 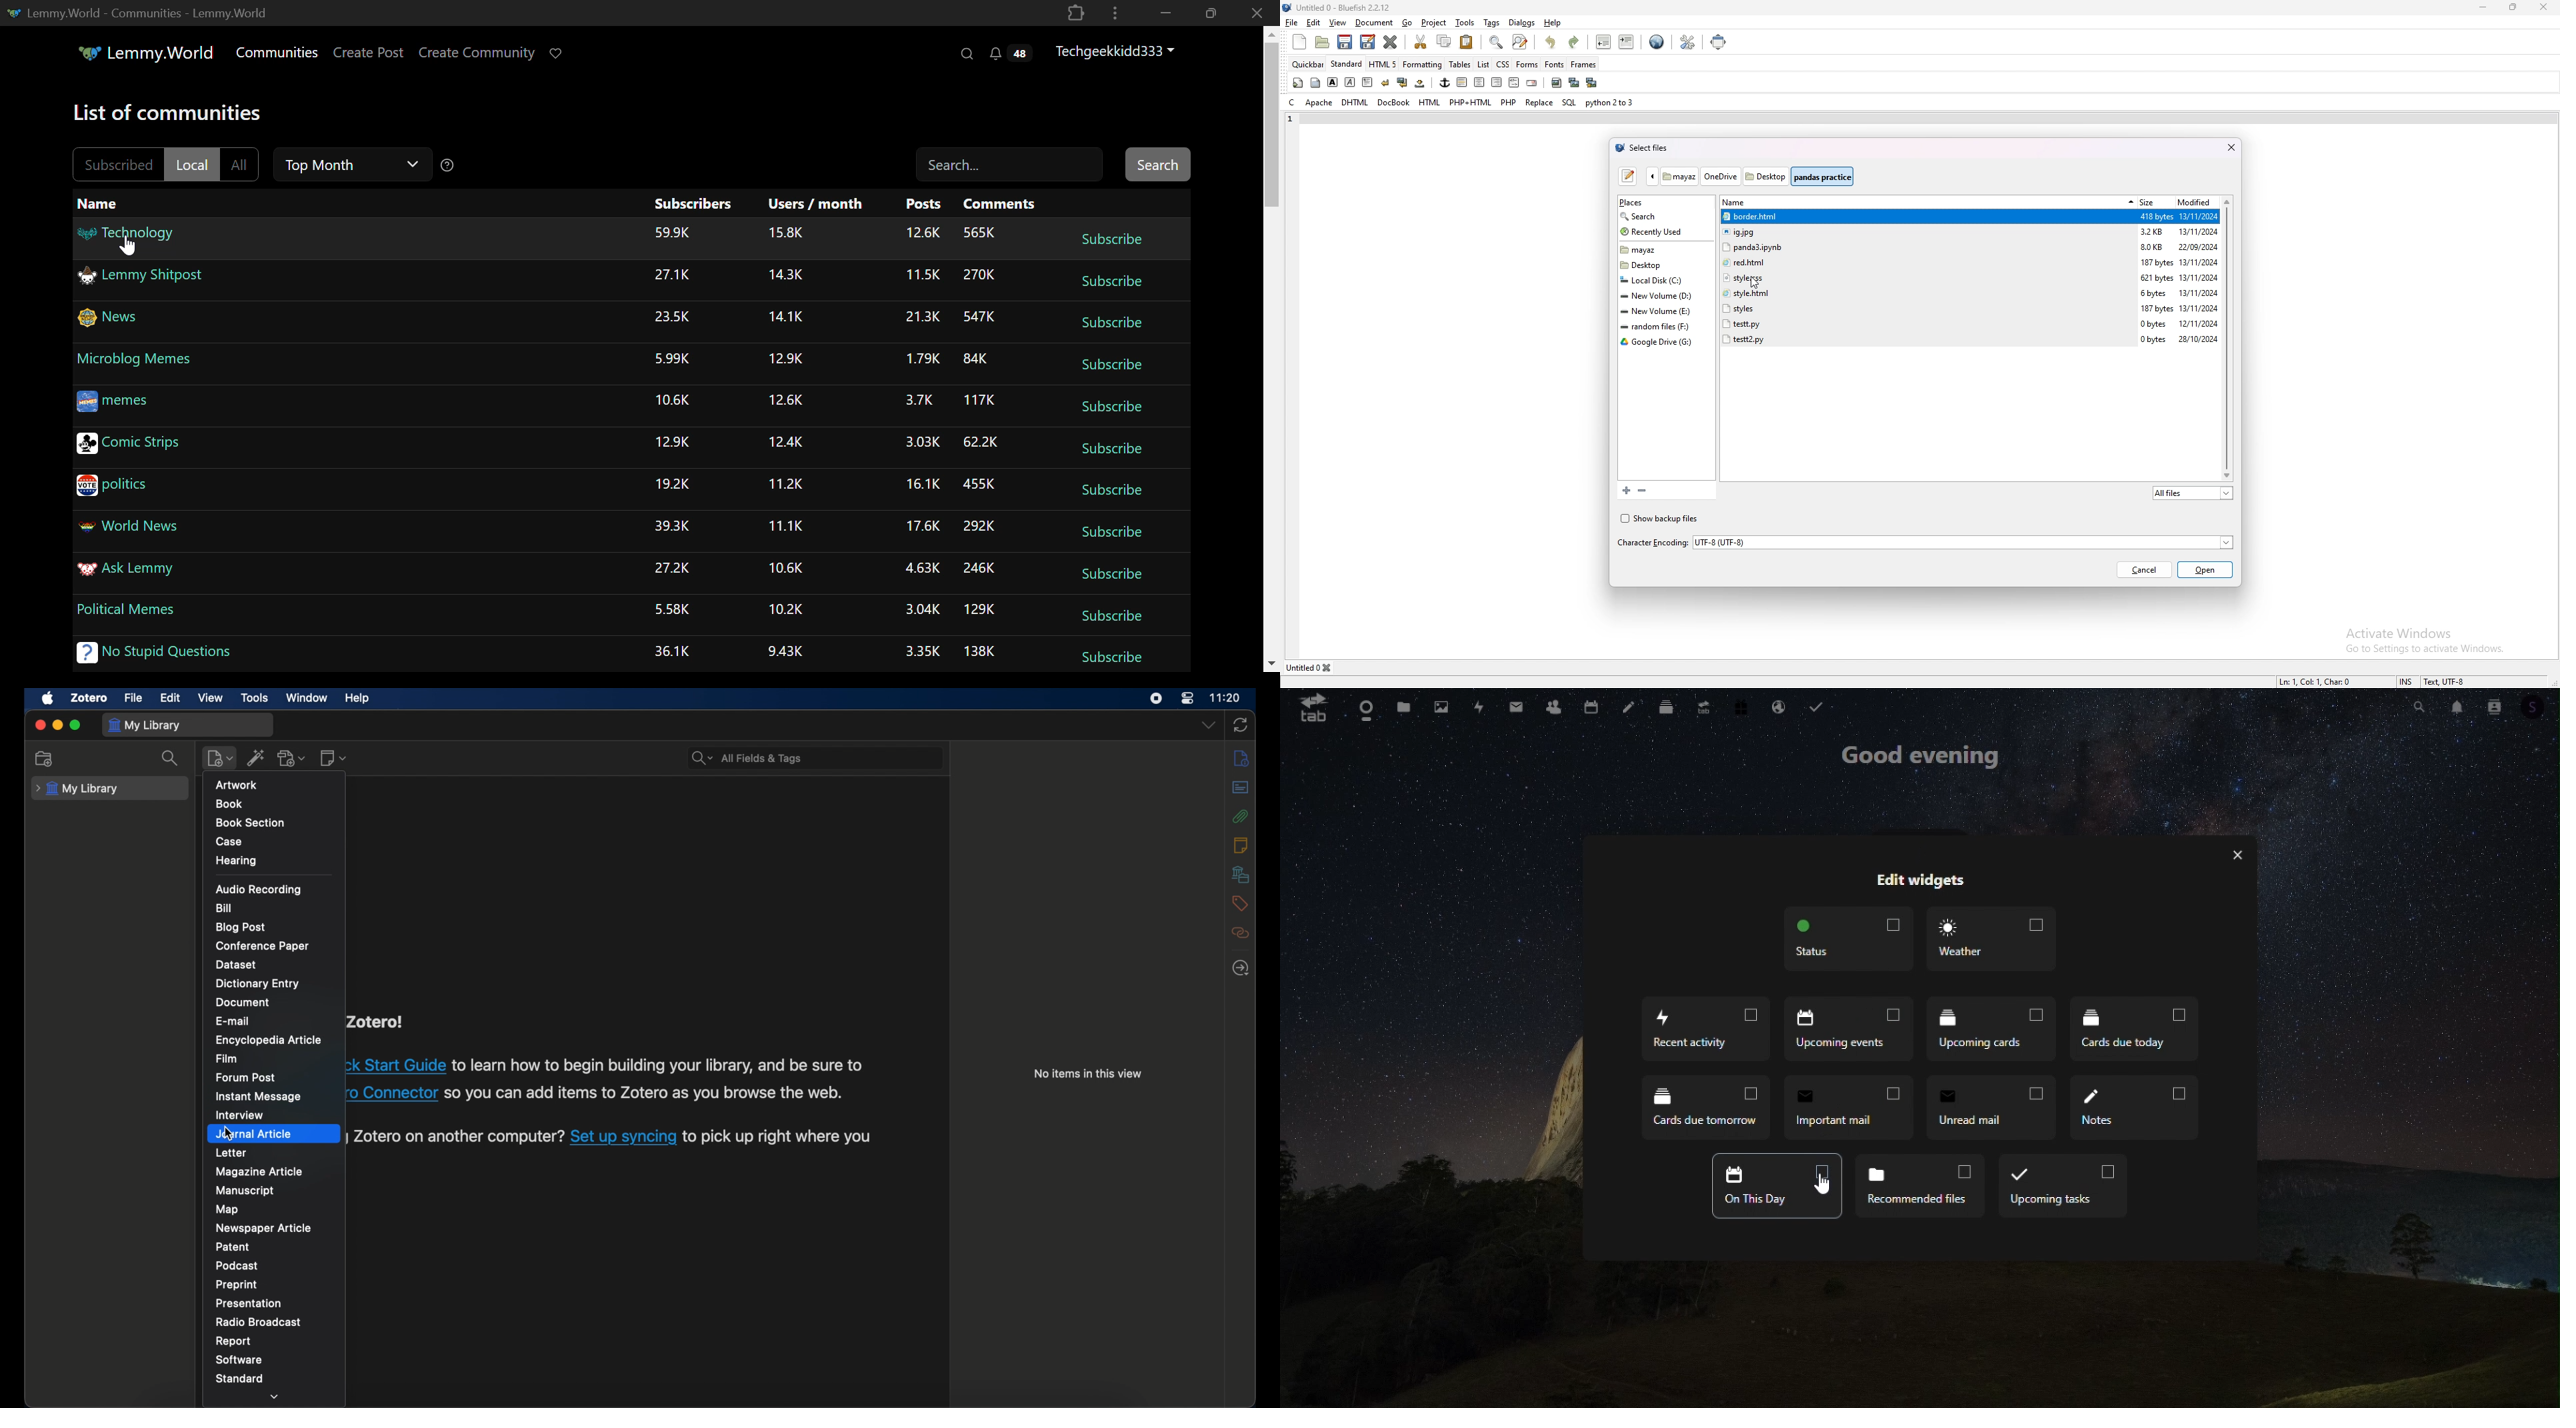 What do you see at coordinates (671, 275) in the screenshot?
I see `27.1K` at bounding box center [671, 275].